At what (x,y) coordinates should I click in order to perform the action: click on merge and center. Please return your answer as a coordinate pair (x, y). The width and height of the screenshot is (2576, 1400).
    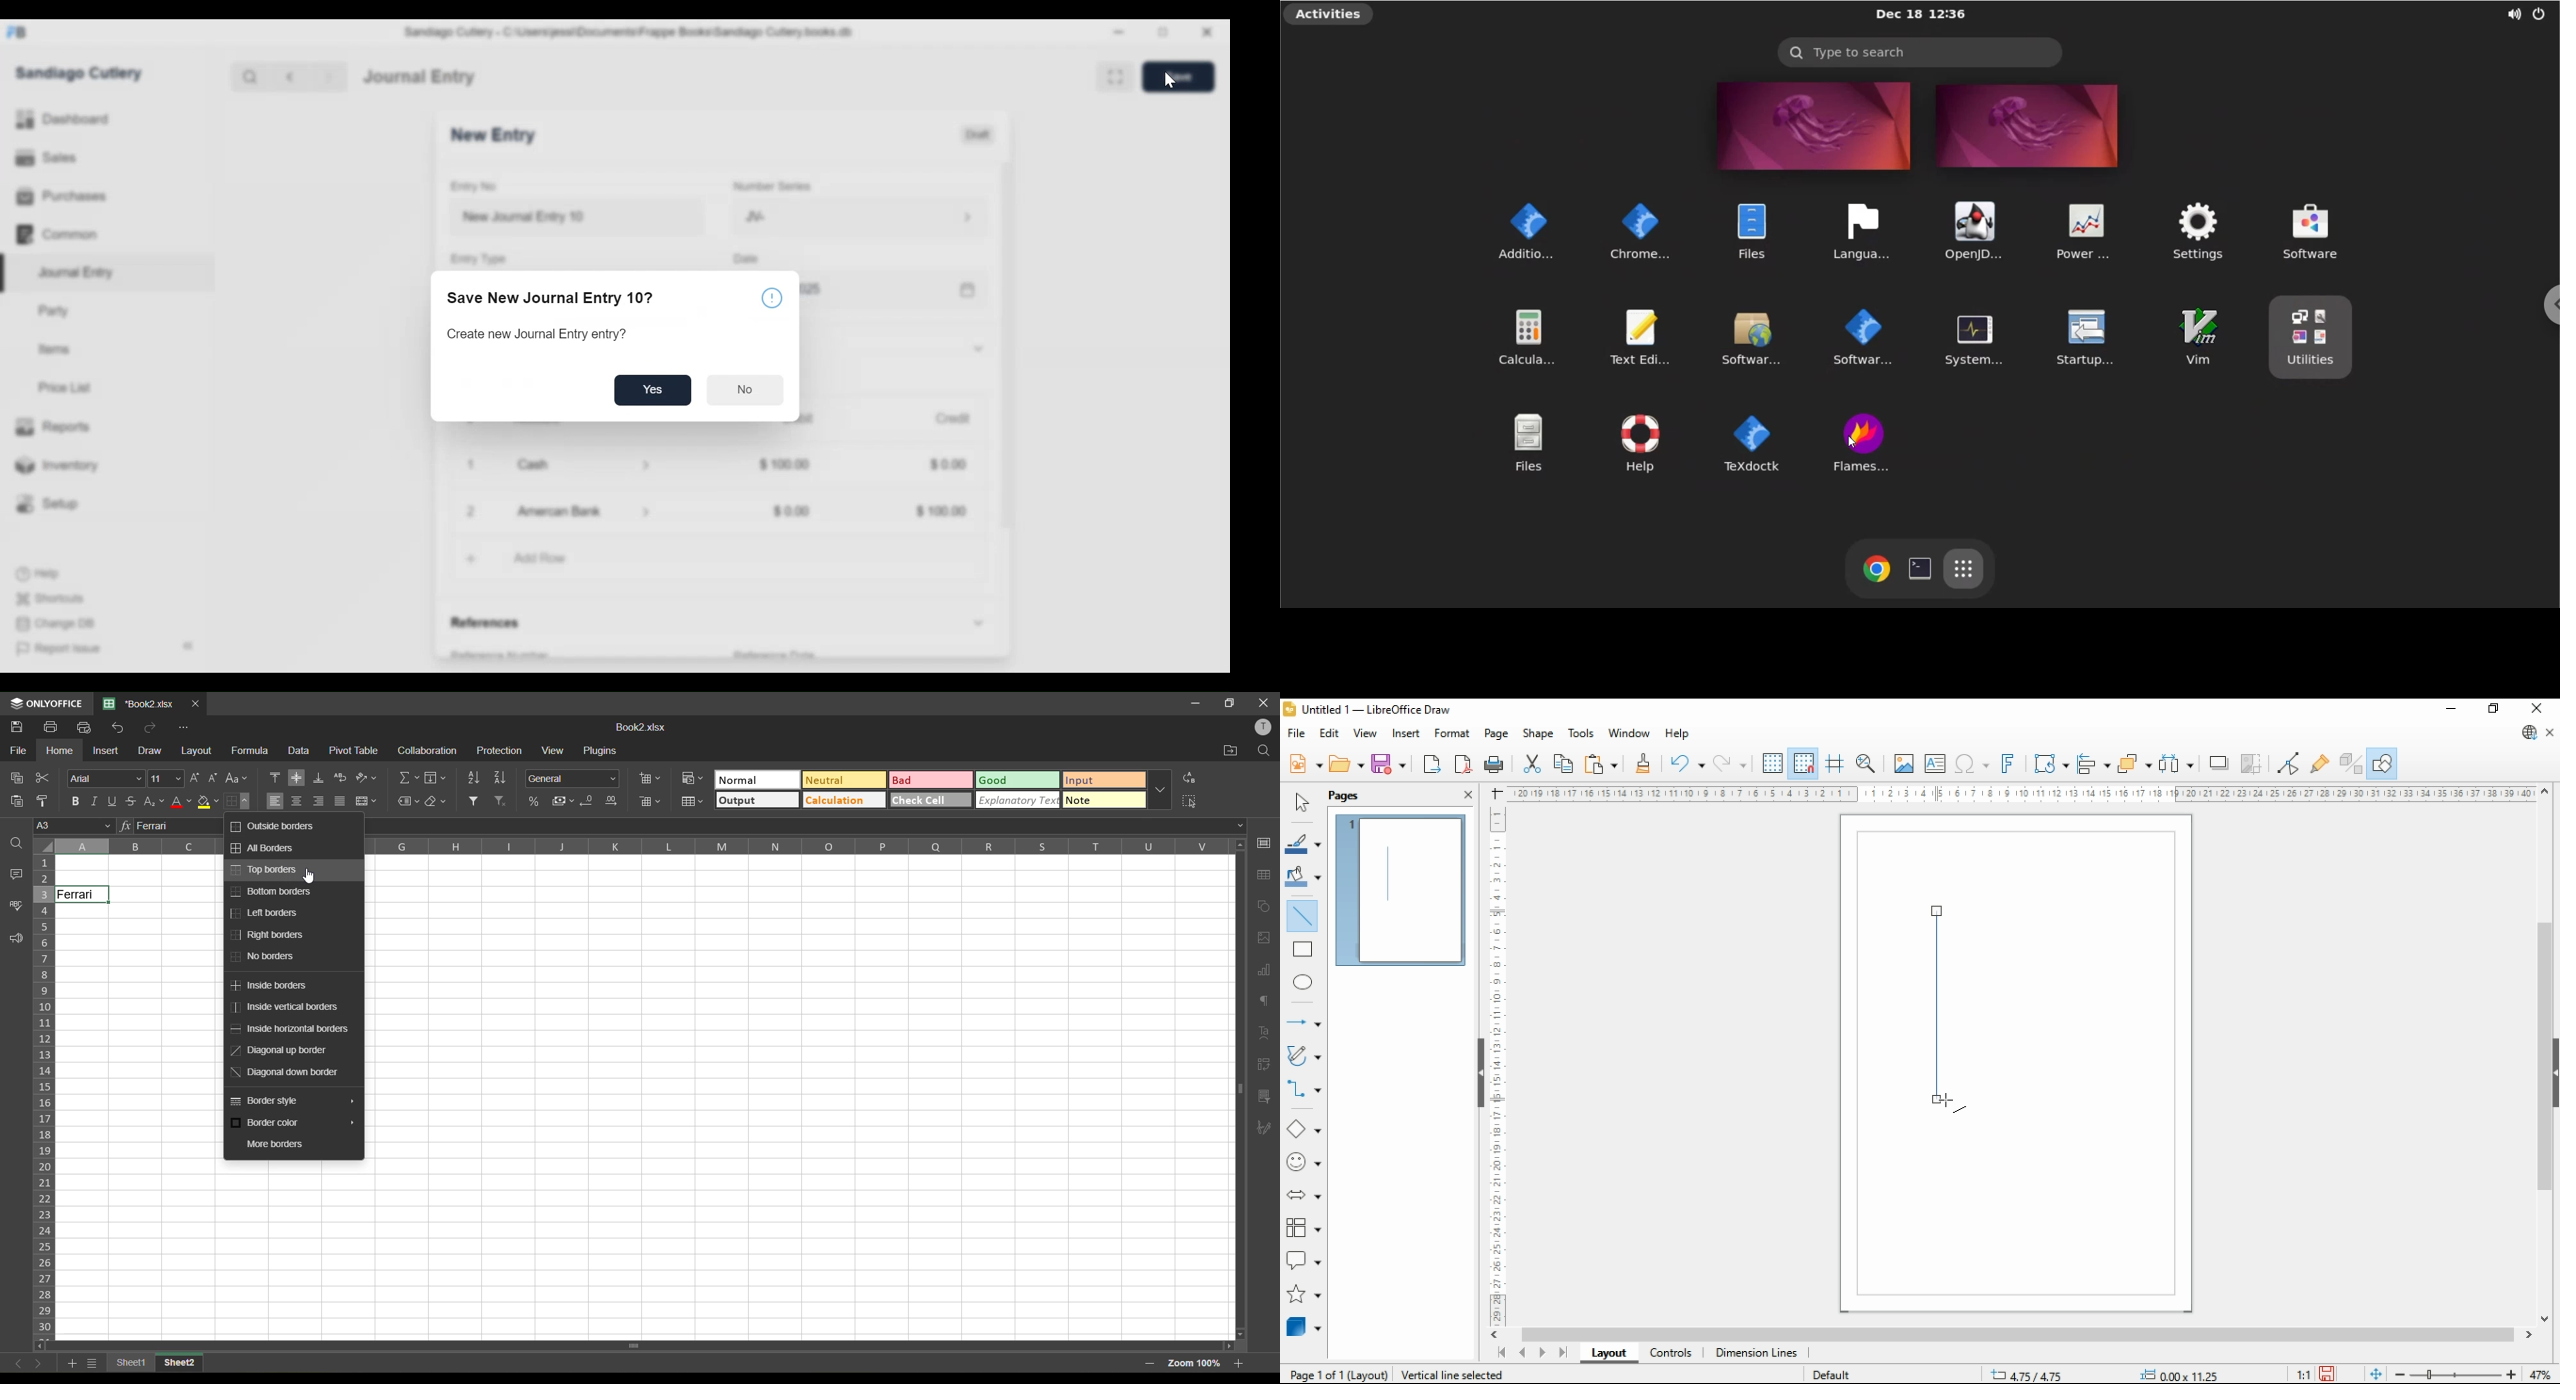
    Looking at the image, I should click on (365, 801).